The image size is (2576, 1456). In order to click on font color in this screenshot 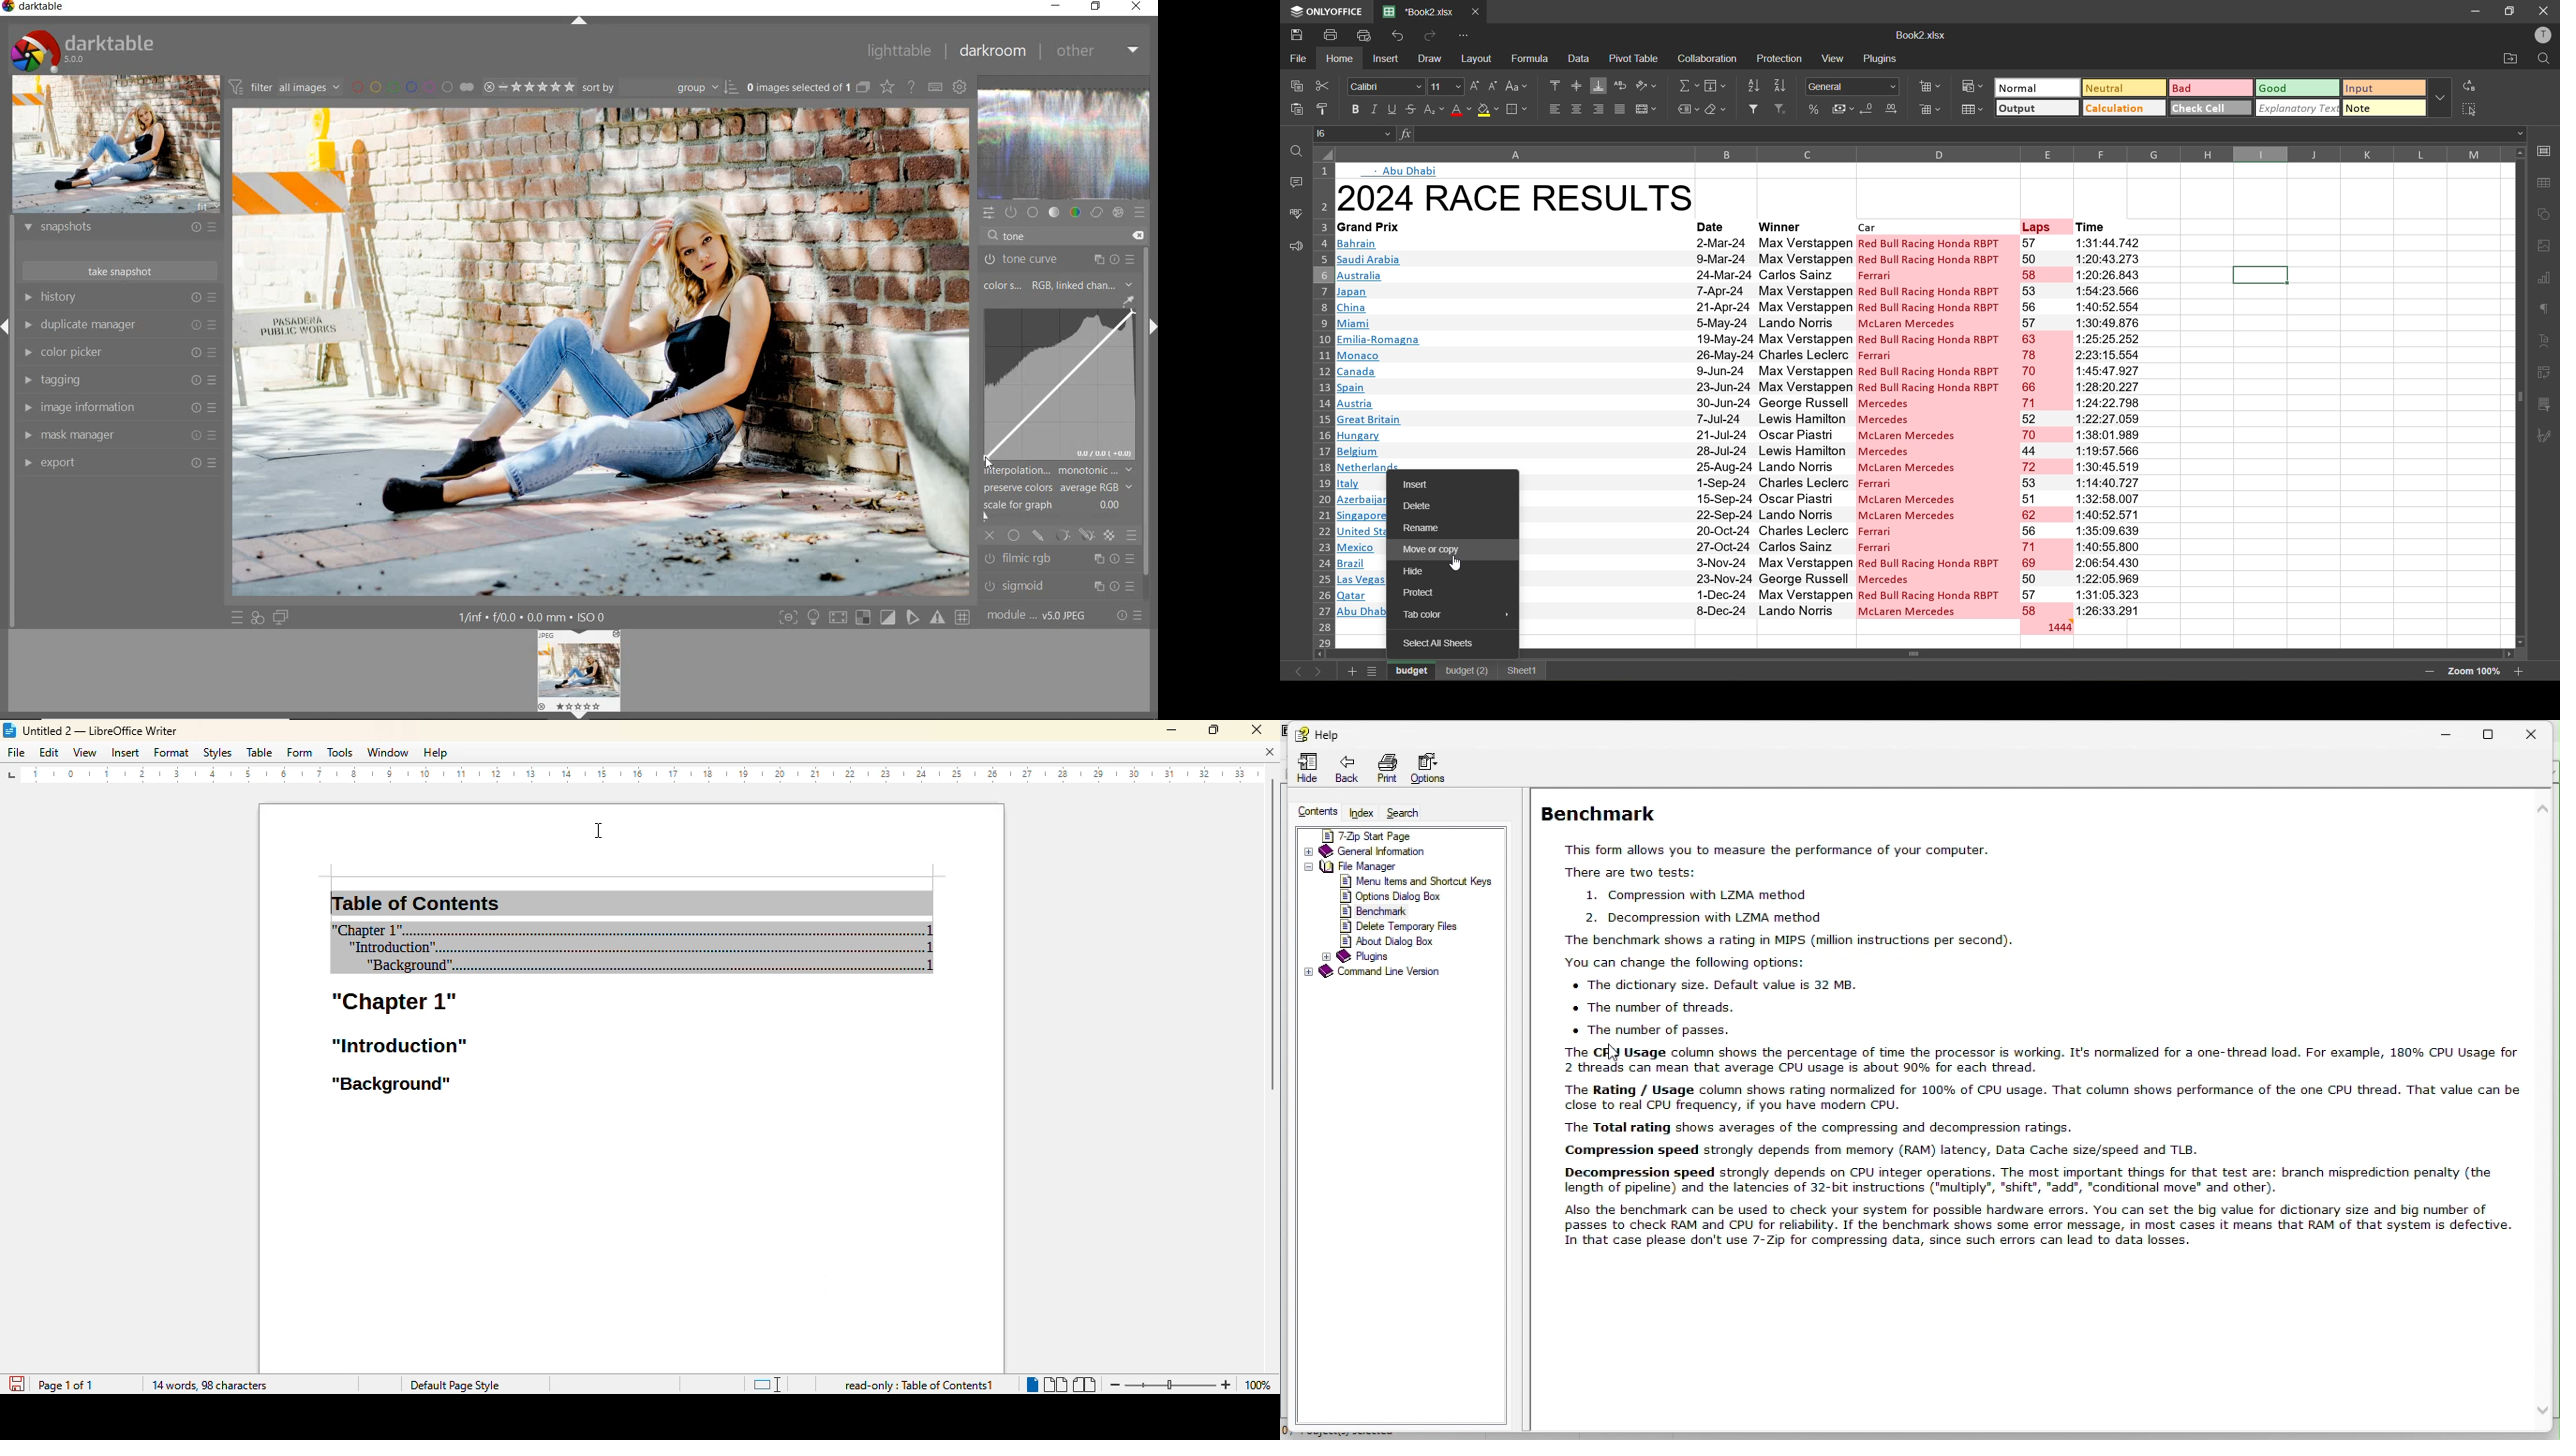, I will do `click(1461, 111)`.